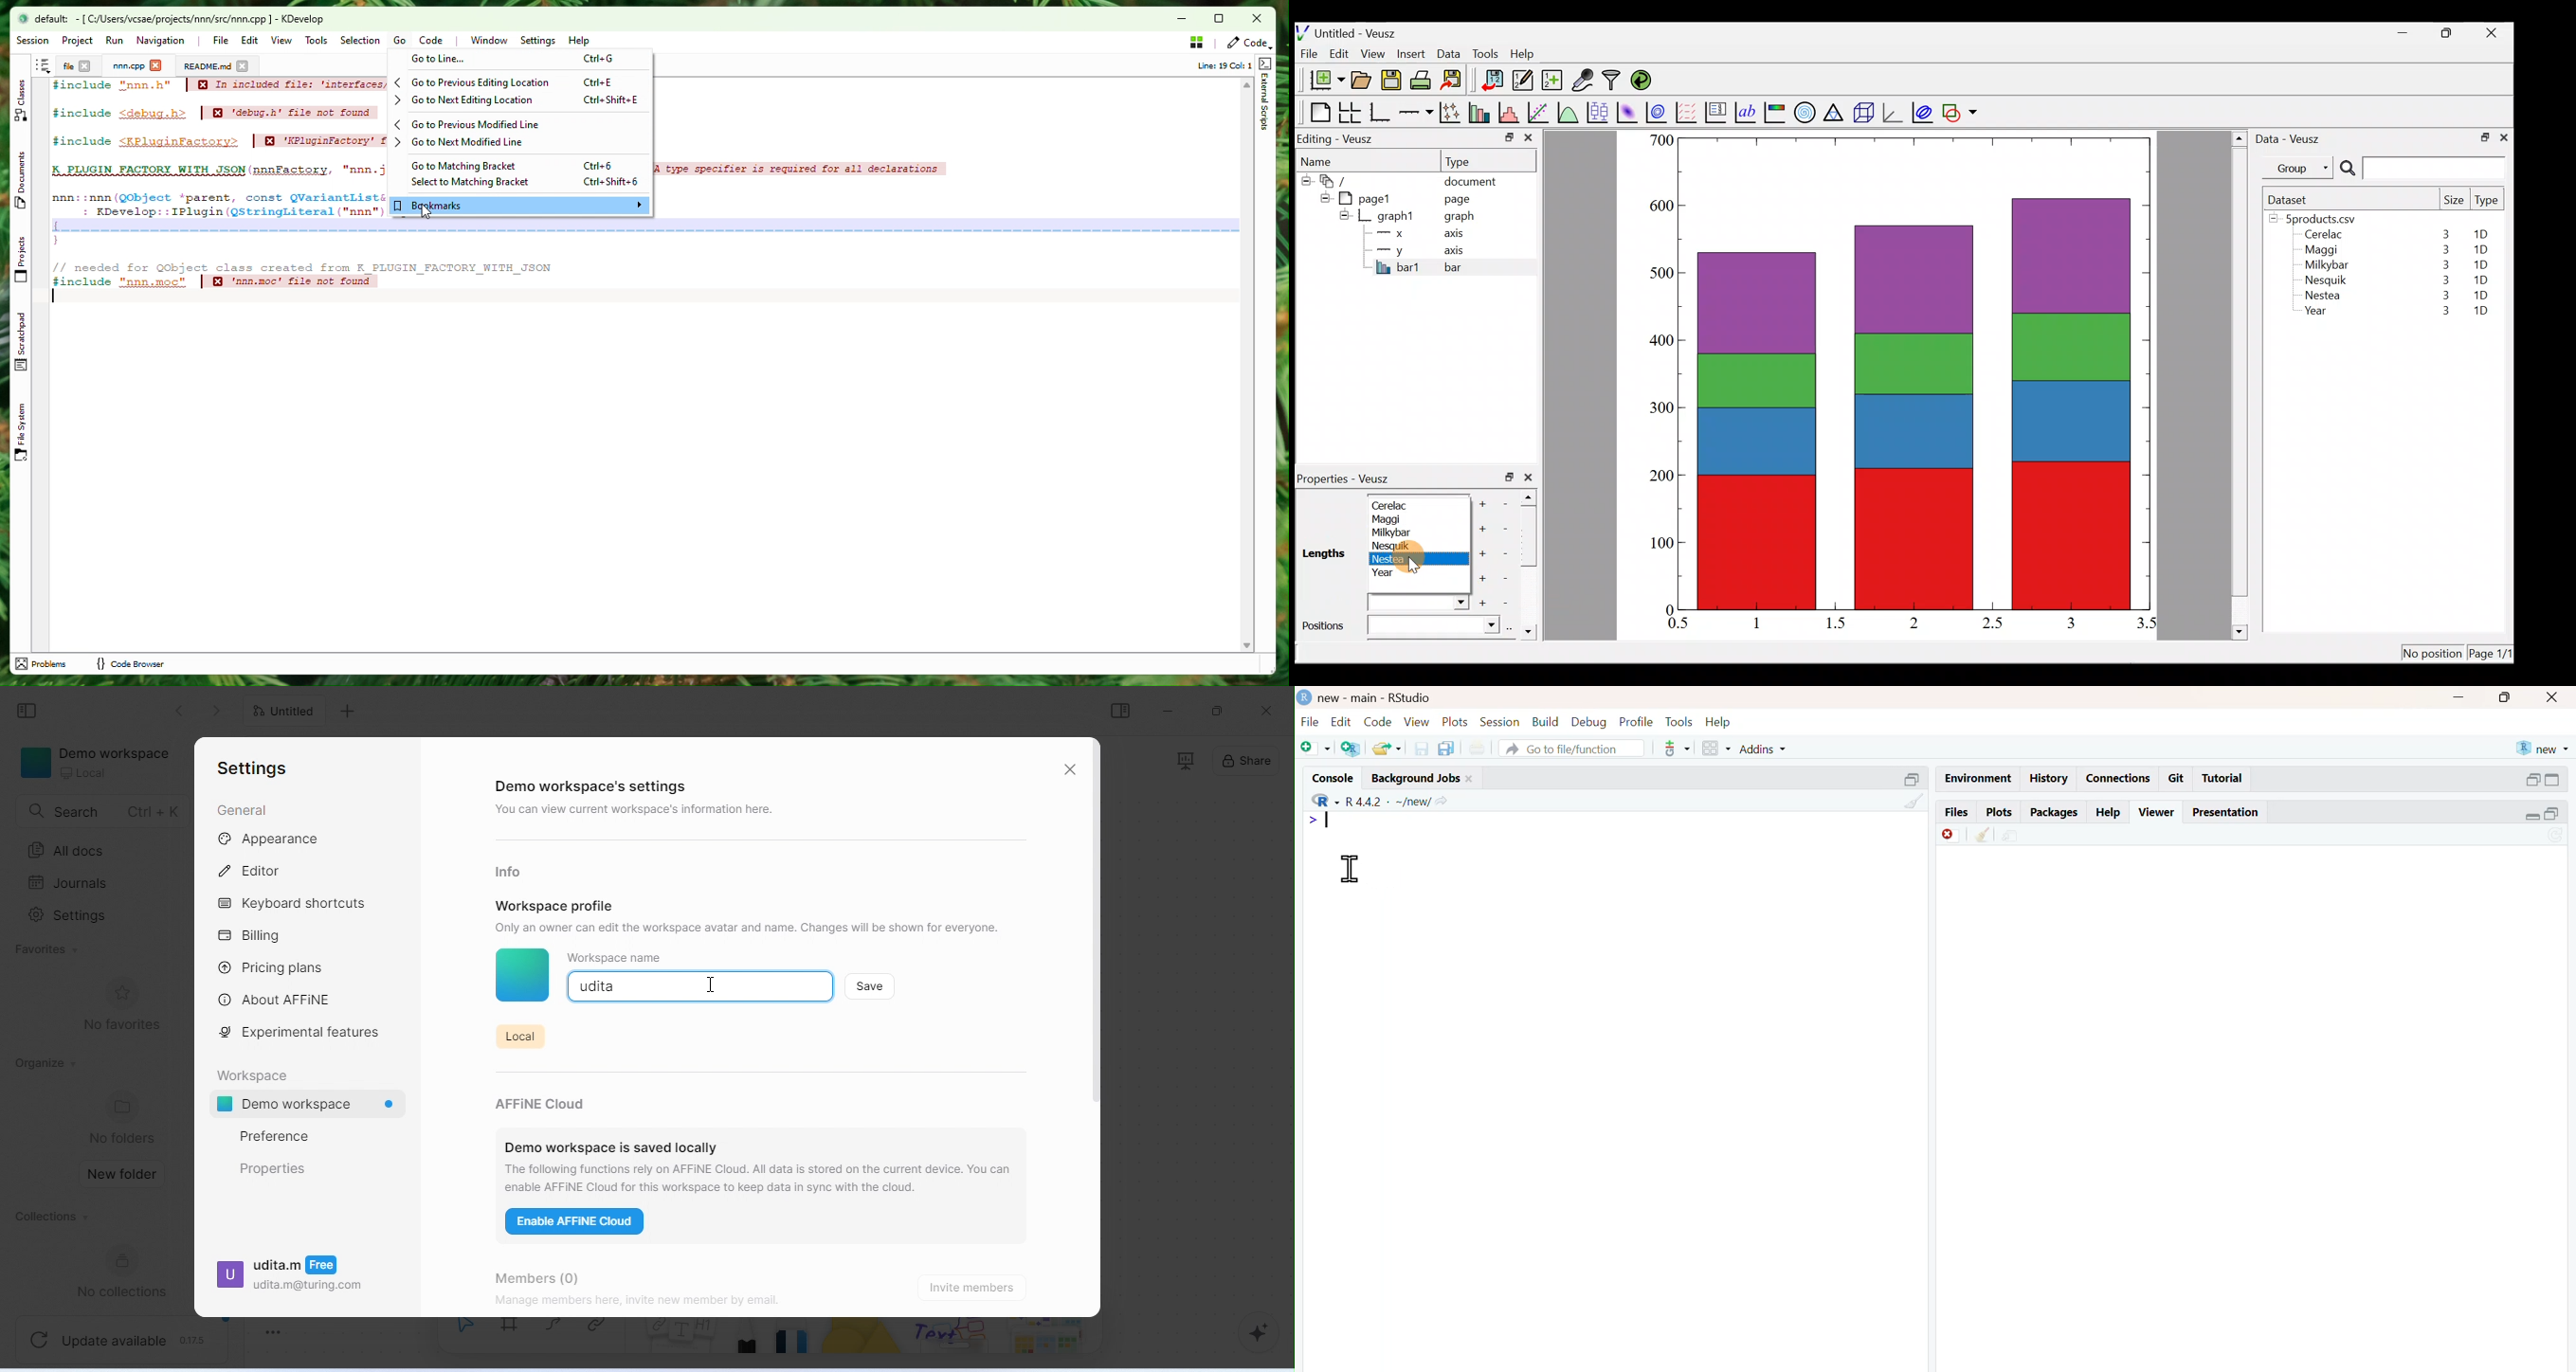  I want to click on code, so click(1377, 721).